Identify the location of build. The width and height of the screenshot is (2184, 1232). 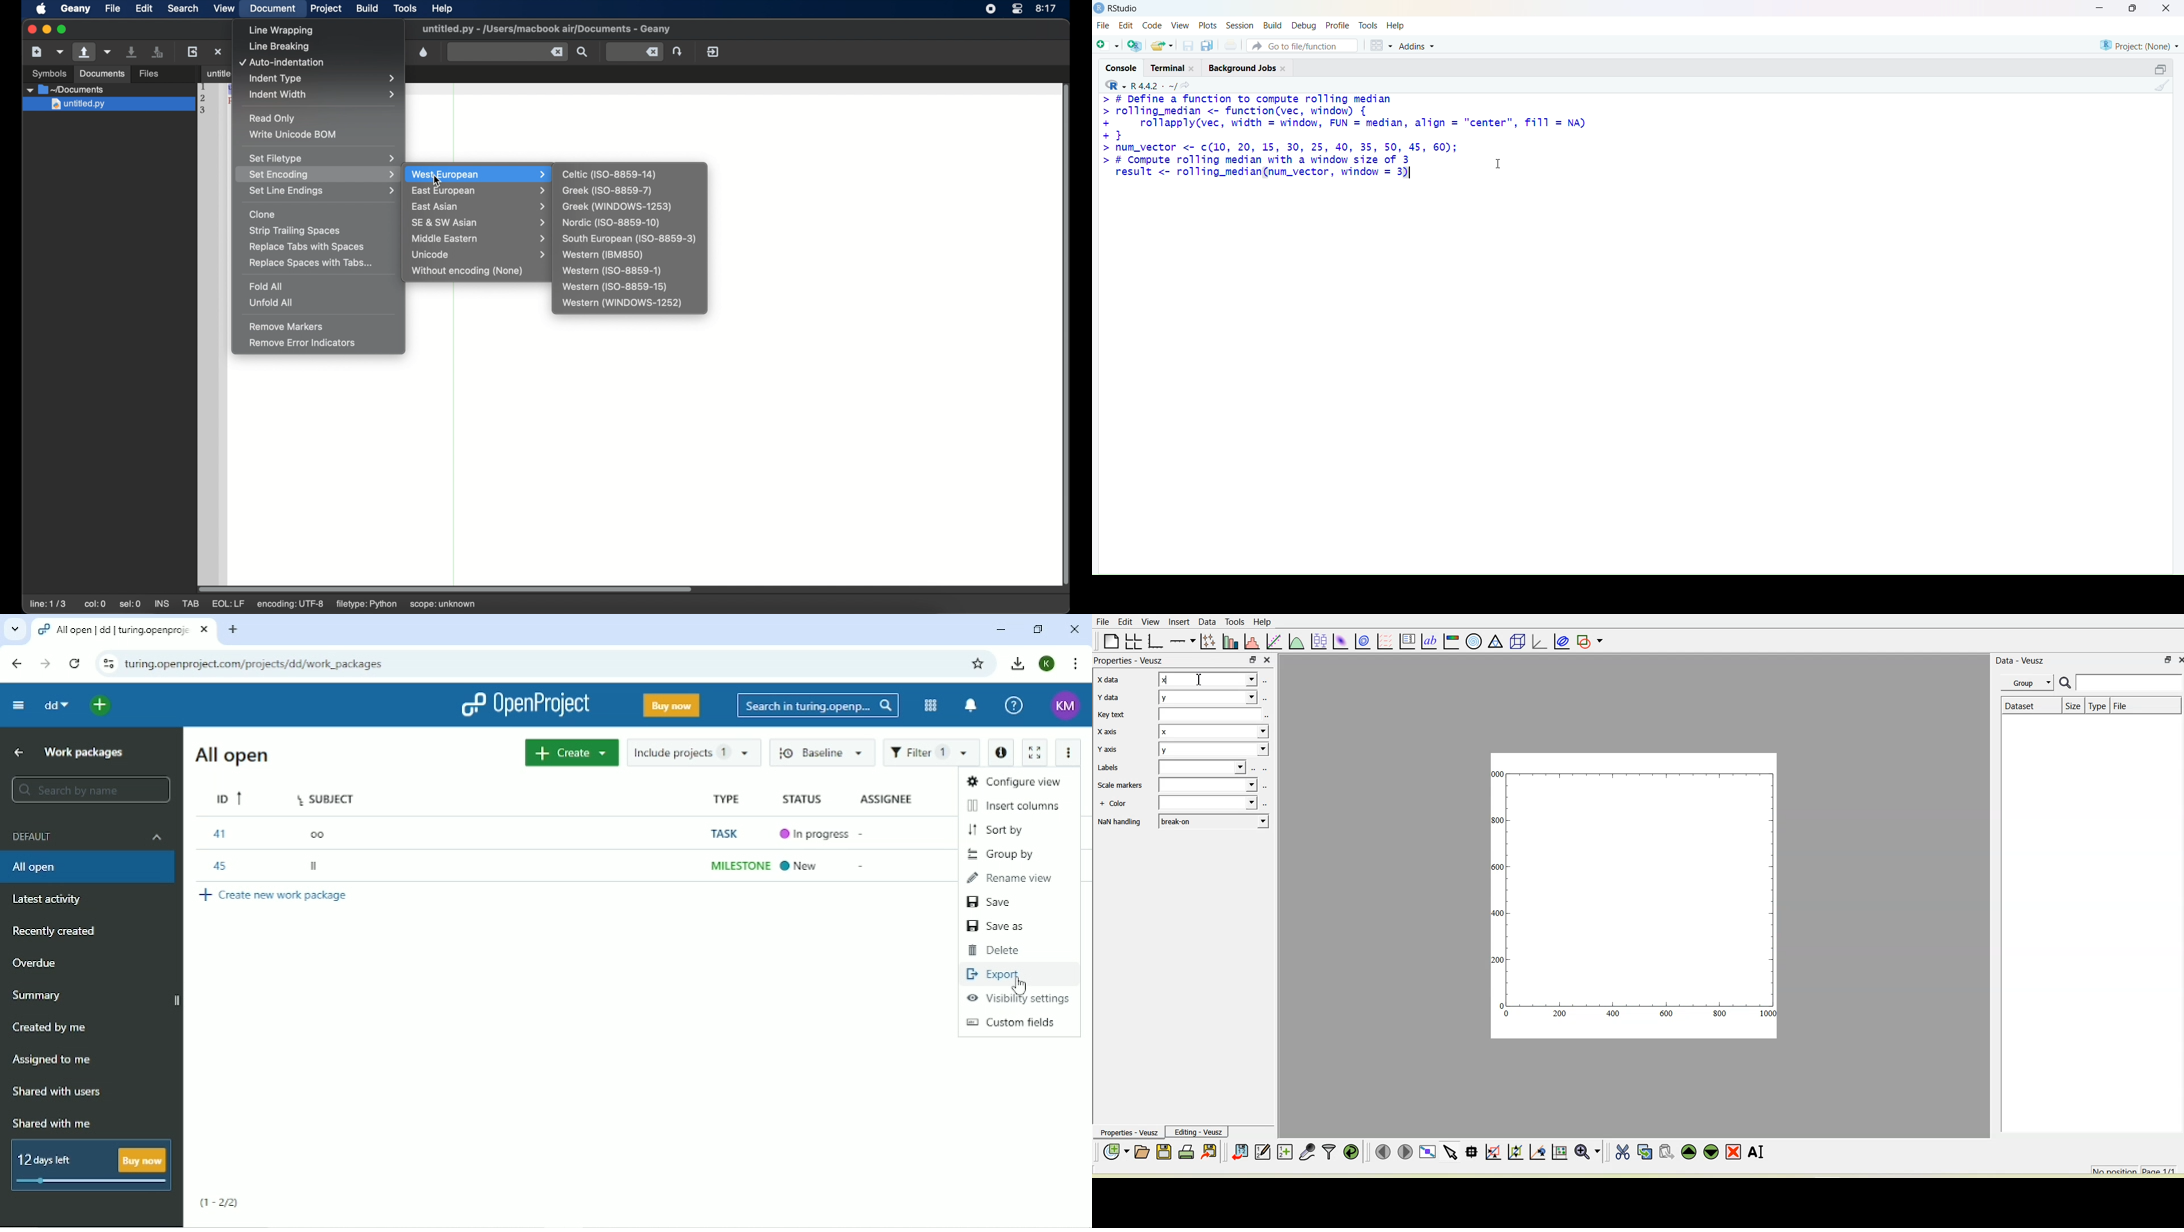
(1273, 26).